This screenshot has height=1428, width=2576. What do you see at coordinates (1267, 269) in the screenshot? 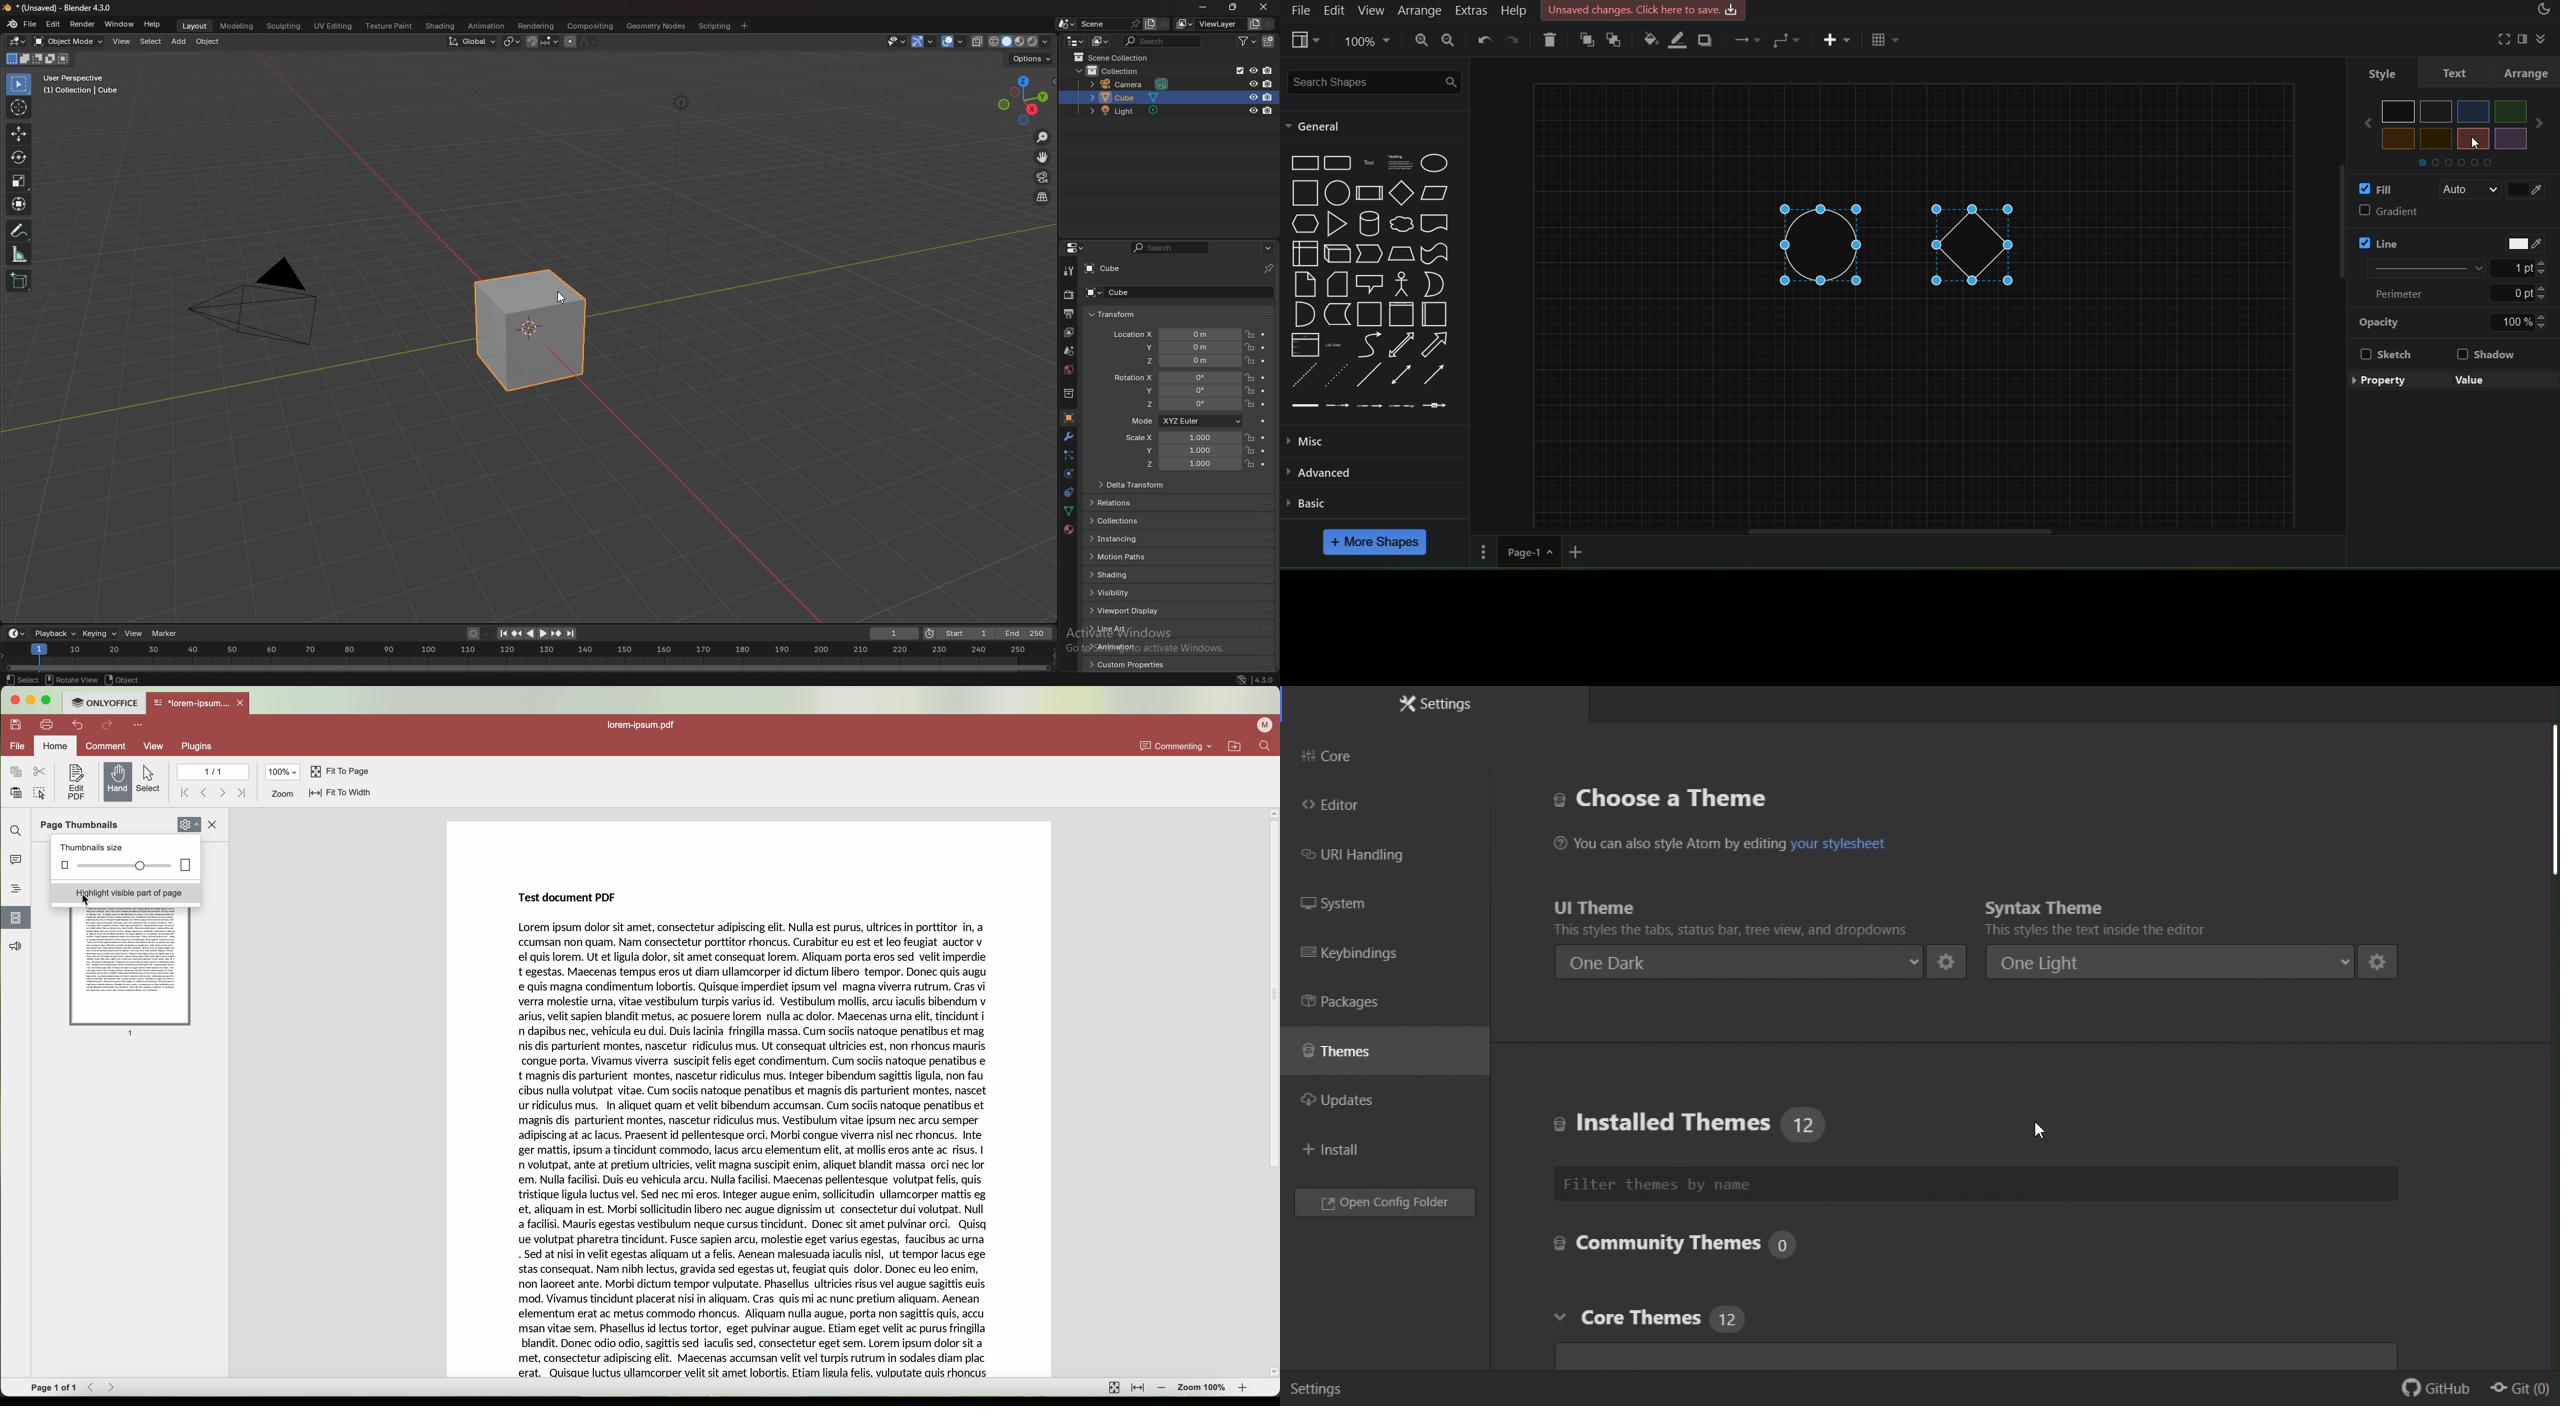
I see `pin` at bounding box center [1267, 269].